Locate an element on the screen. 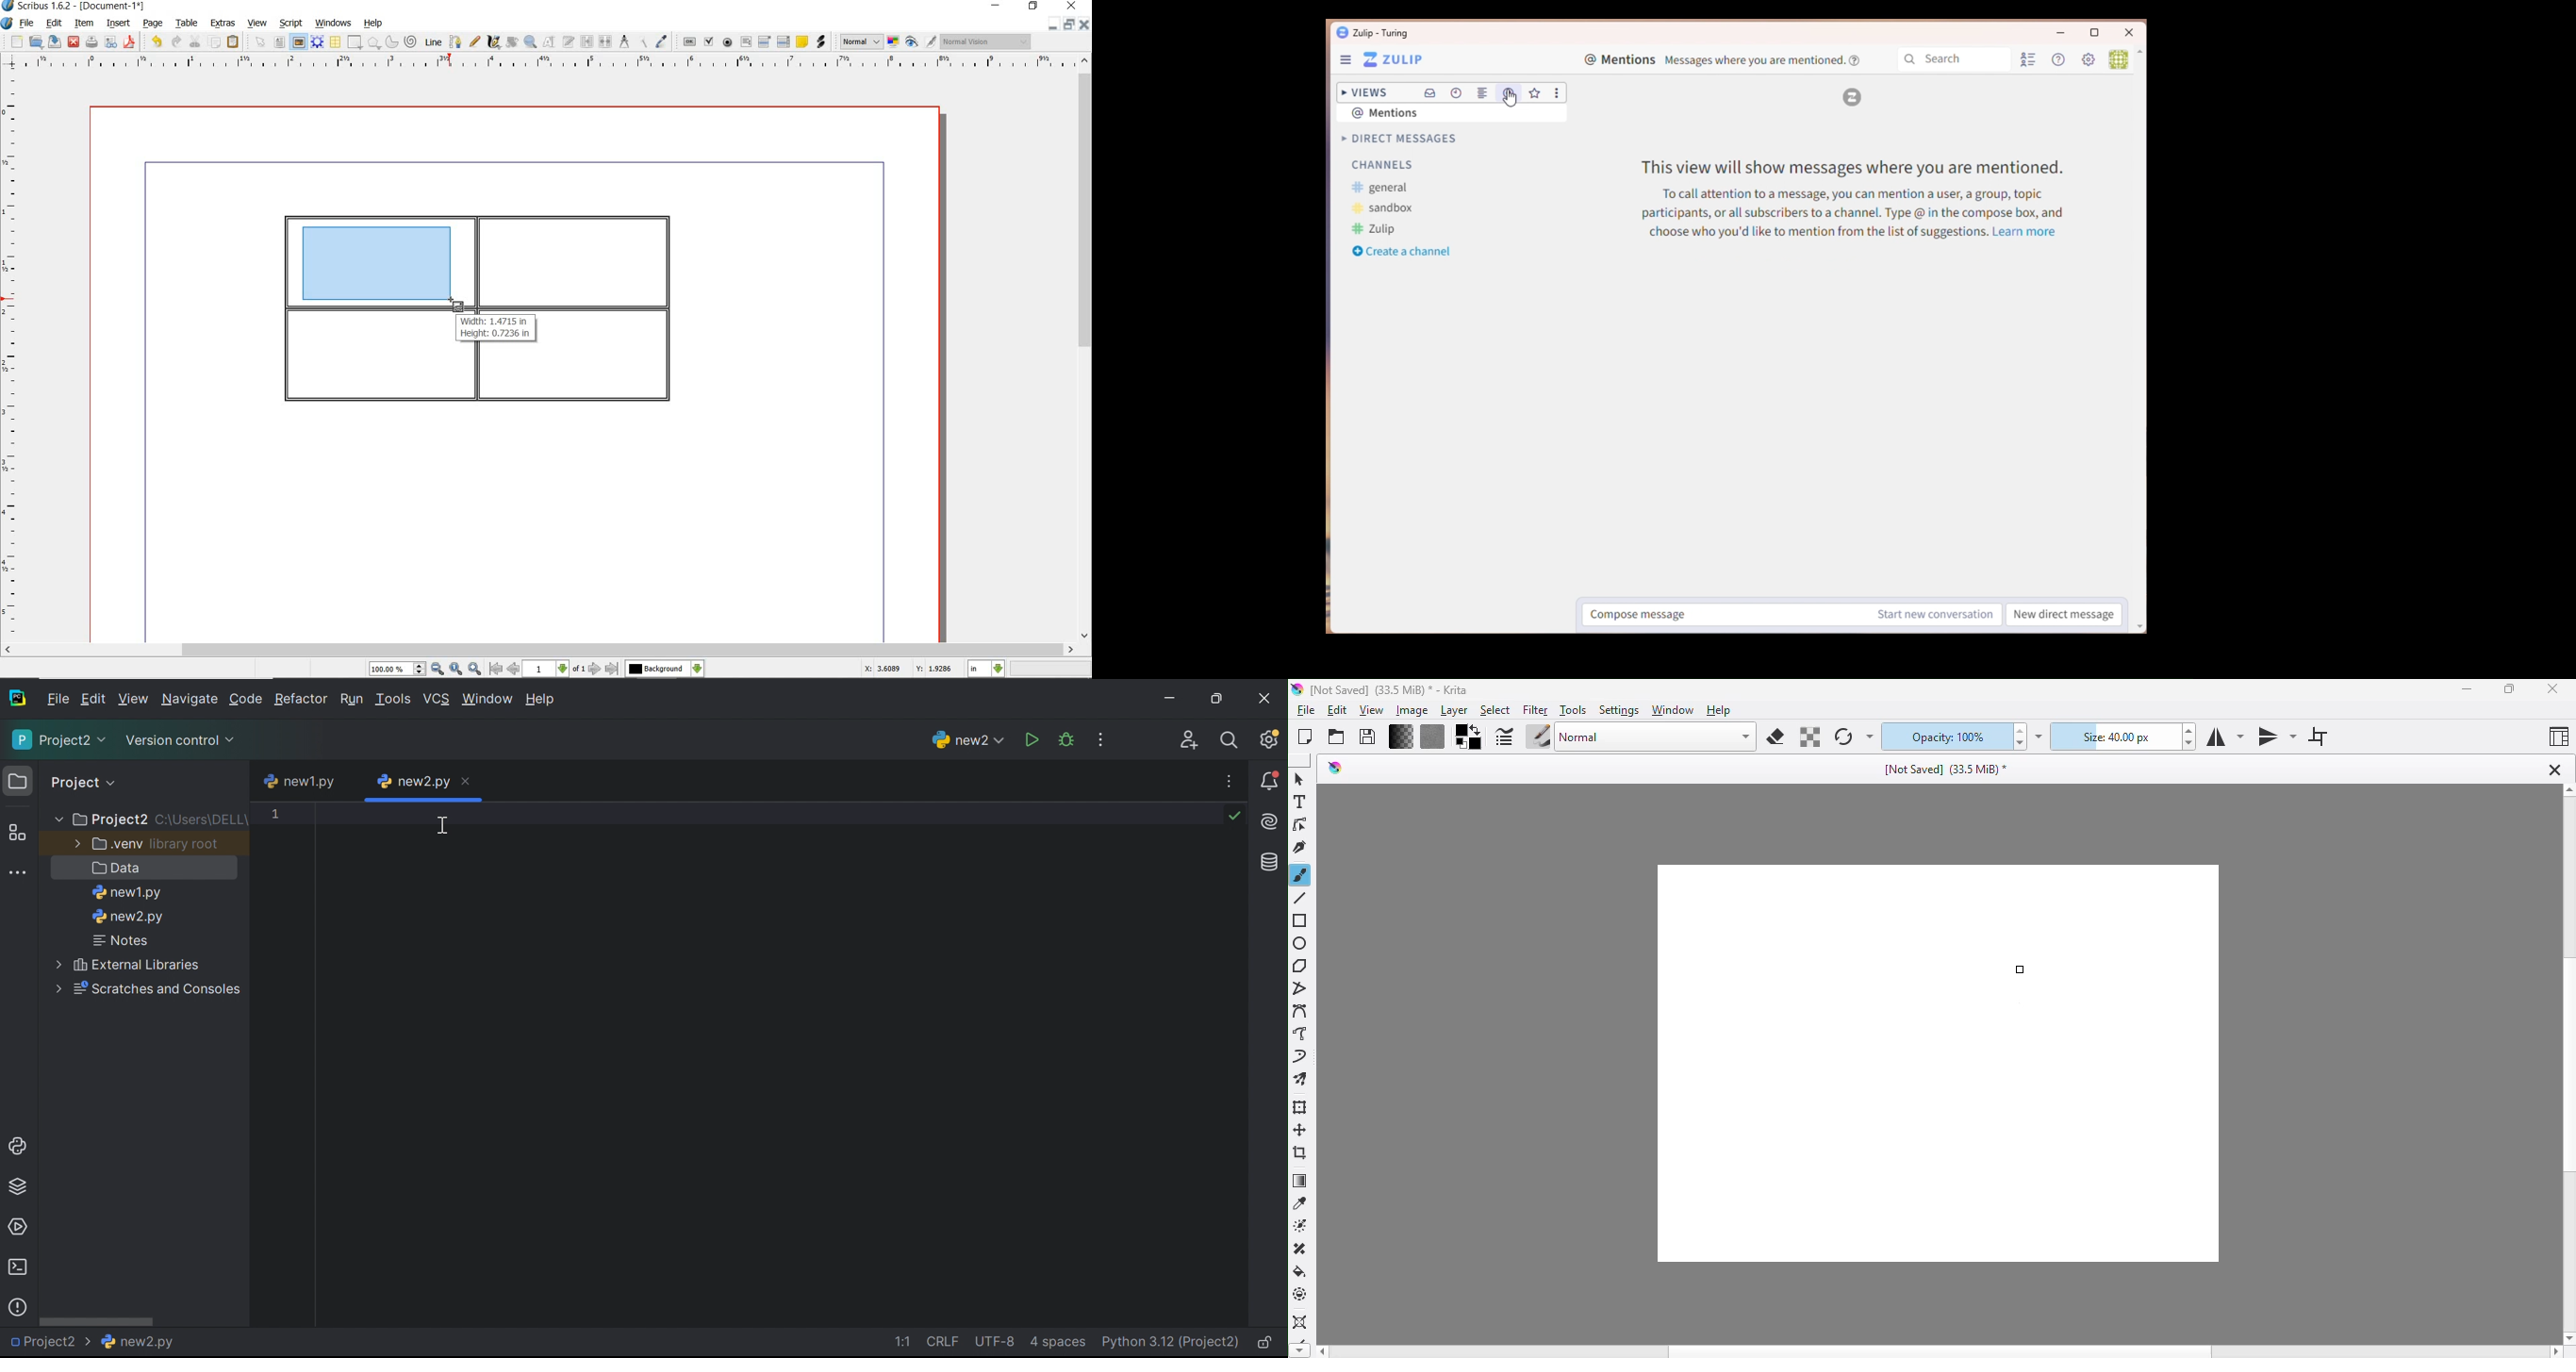 This screenshot has width=2576, height=1372. vertical scroll bar is located at coordinates (2568, 1067).